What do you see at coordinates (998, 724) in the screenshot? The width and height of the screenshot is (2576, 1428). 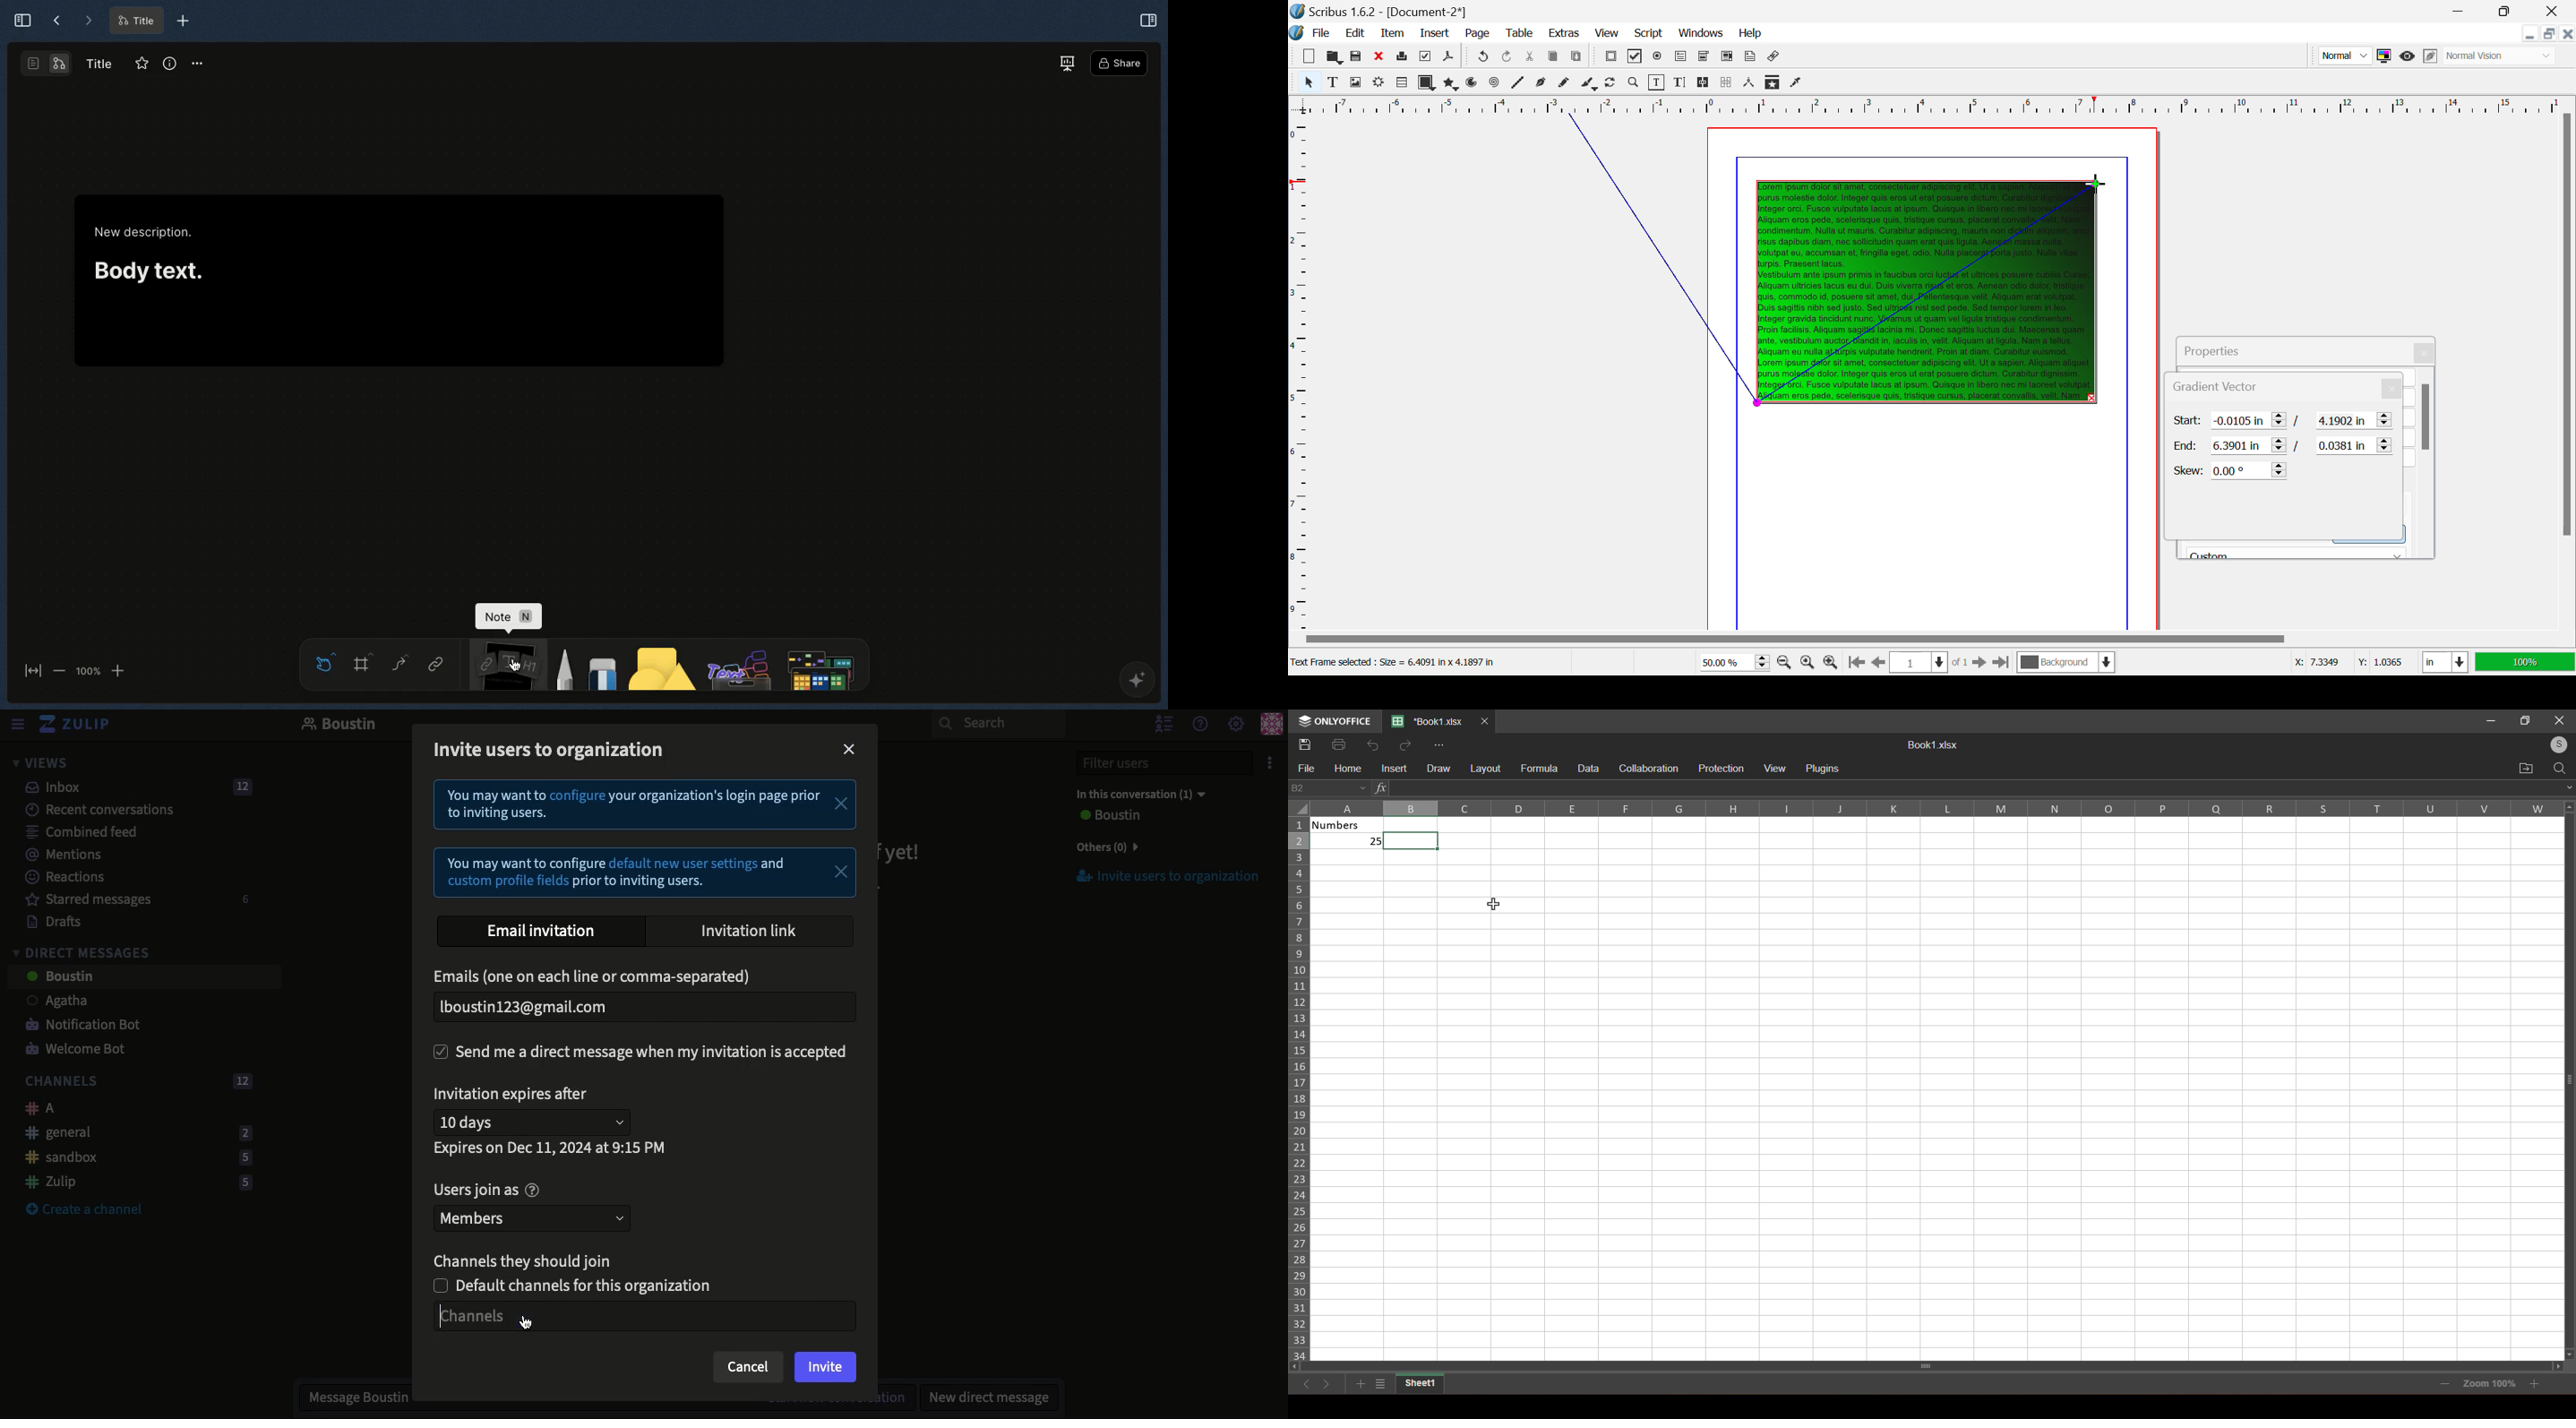 I see `Search ` at bounding box center [998, 724].